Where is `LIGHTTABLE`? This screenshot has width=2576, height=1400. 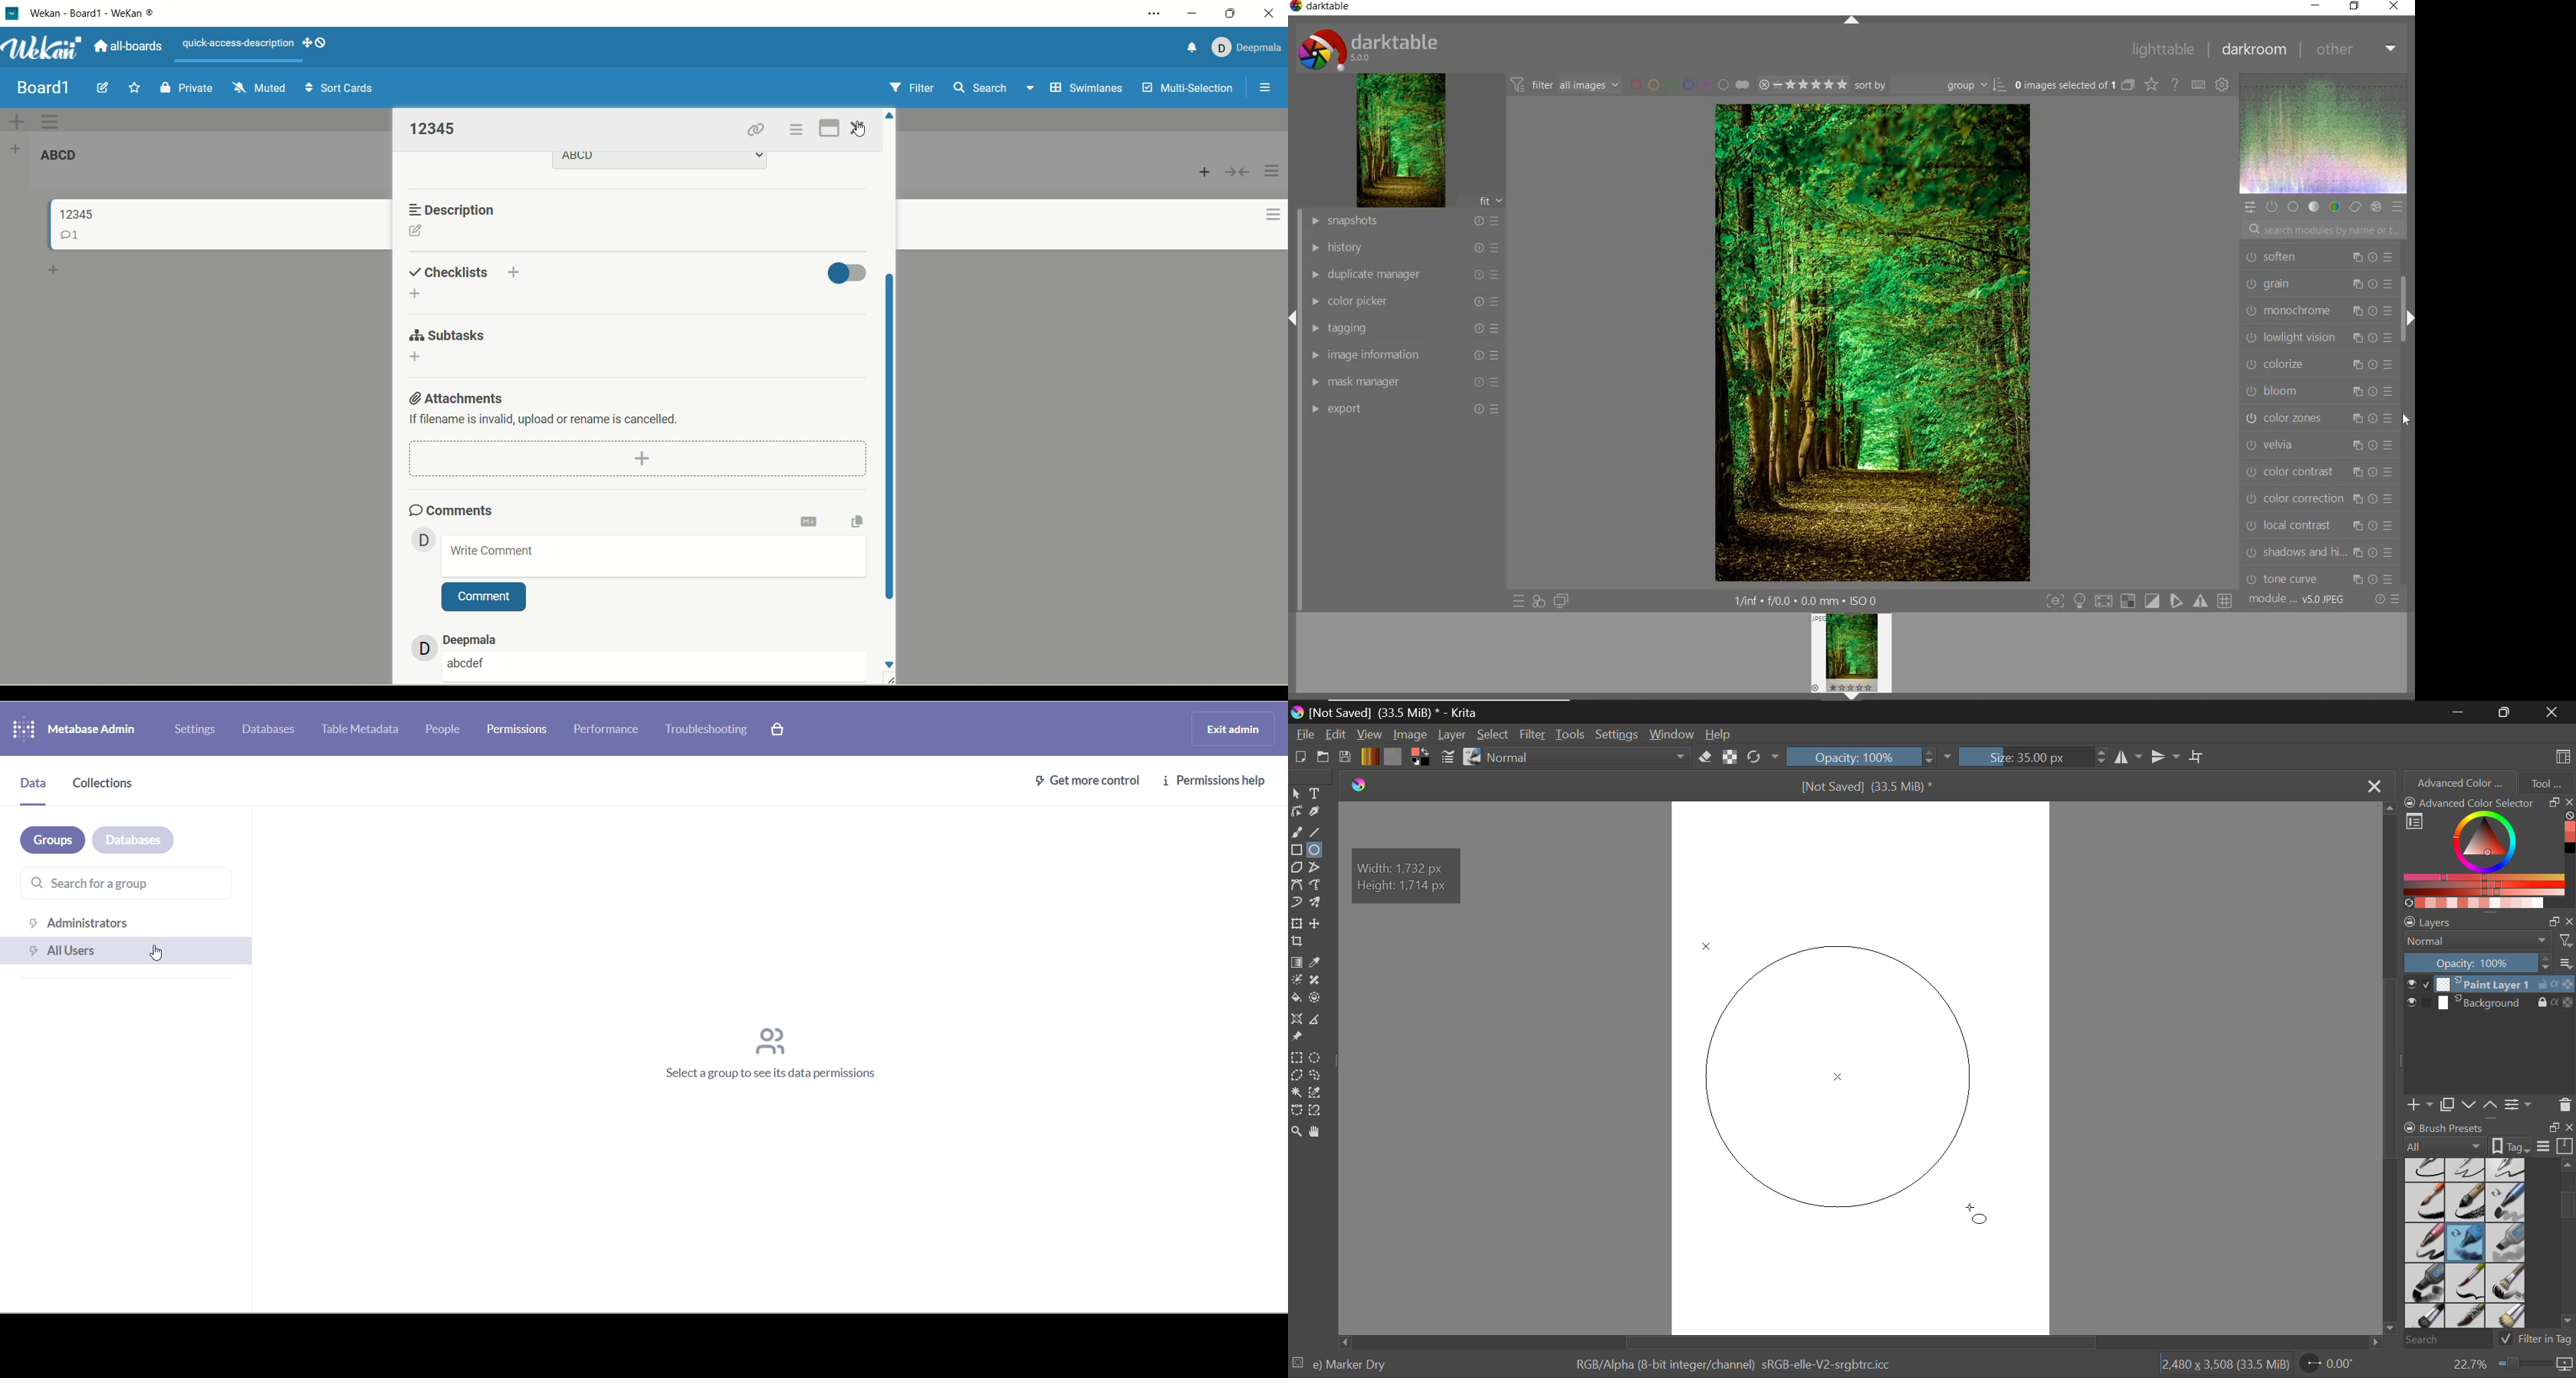
LIGHTTABLE is located at coordinates (2164, 50).